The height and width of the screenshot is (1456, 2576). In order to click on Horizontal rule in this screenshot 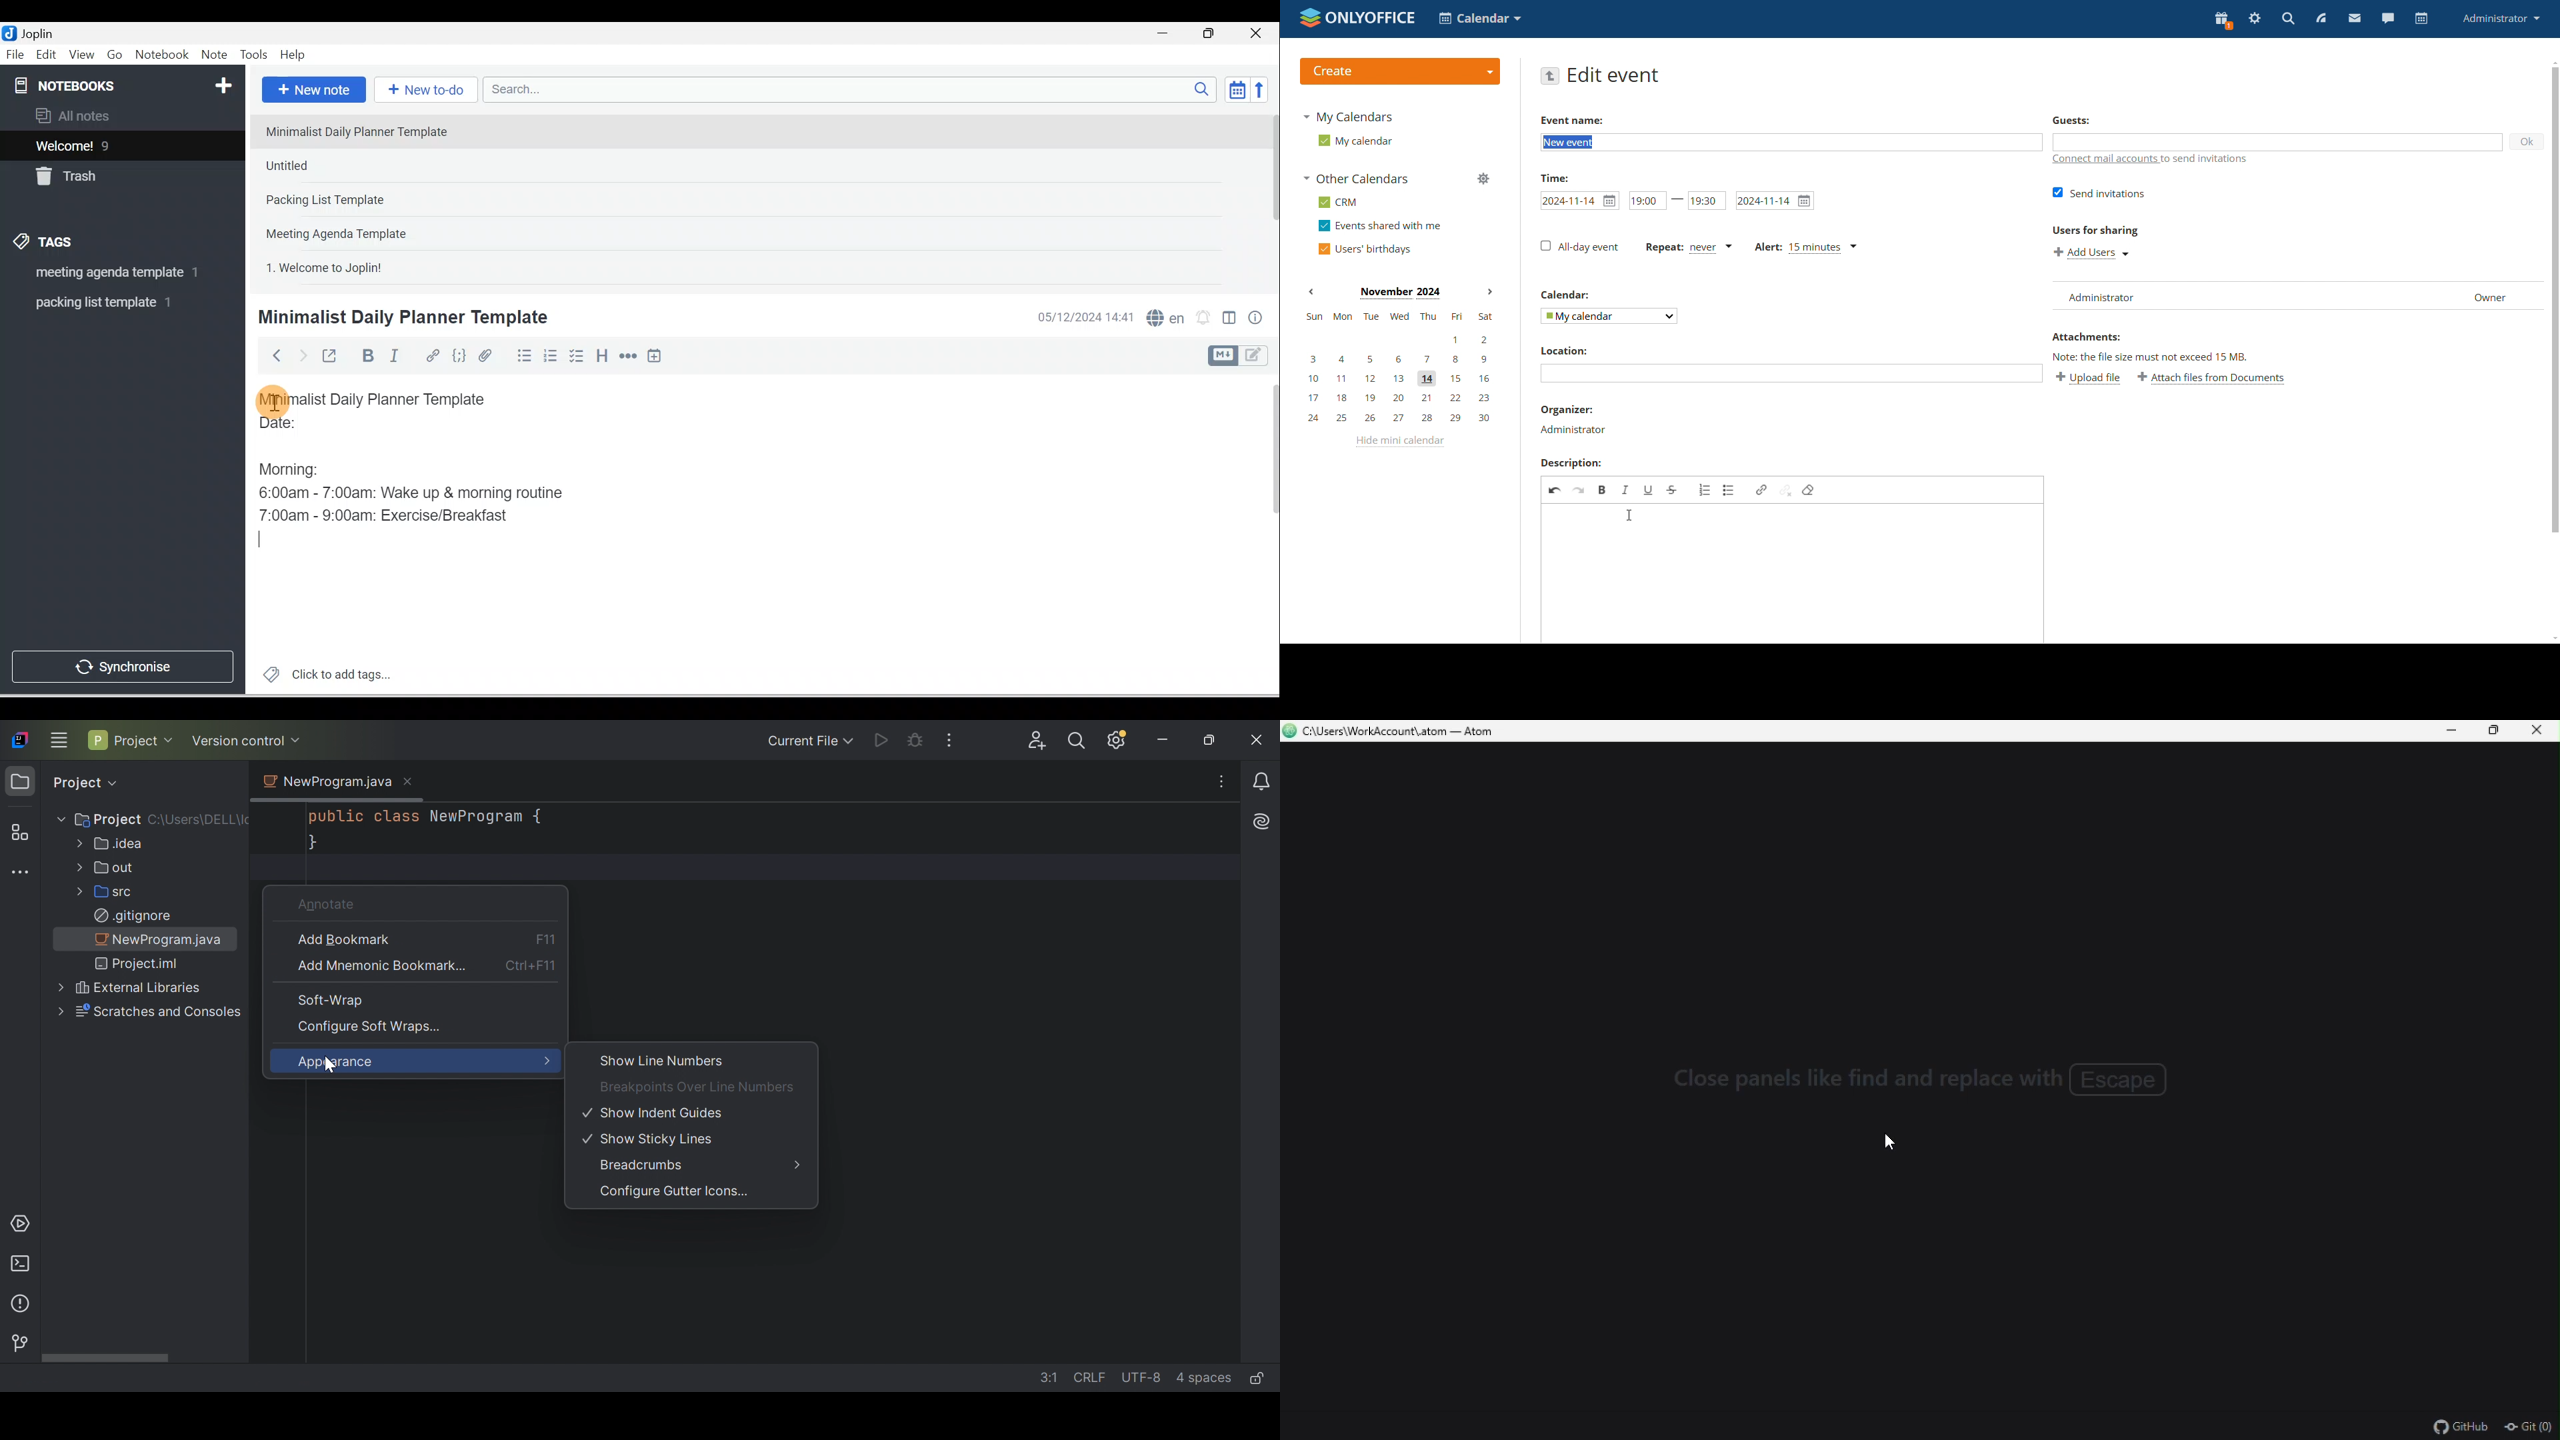, I will do `click(629, 356)`.